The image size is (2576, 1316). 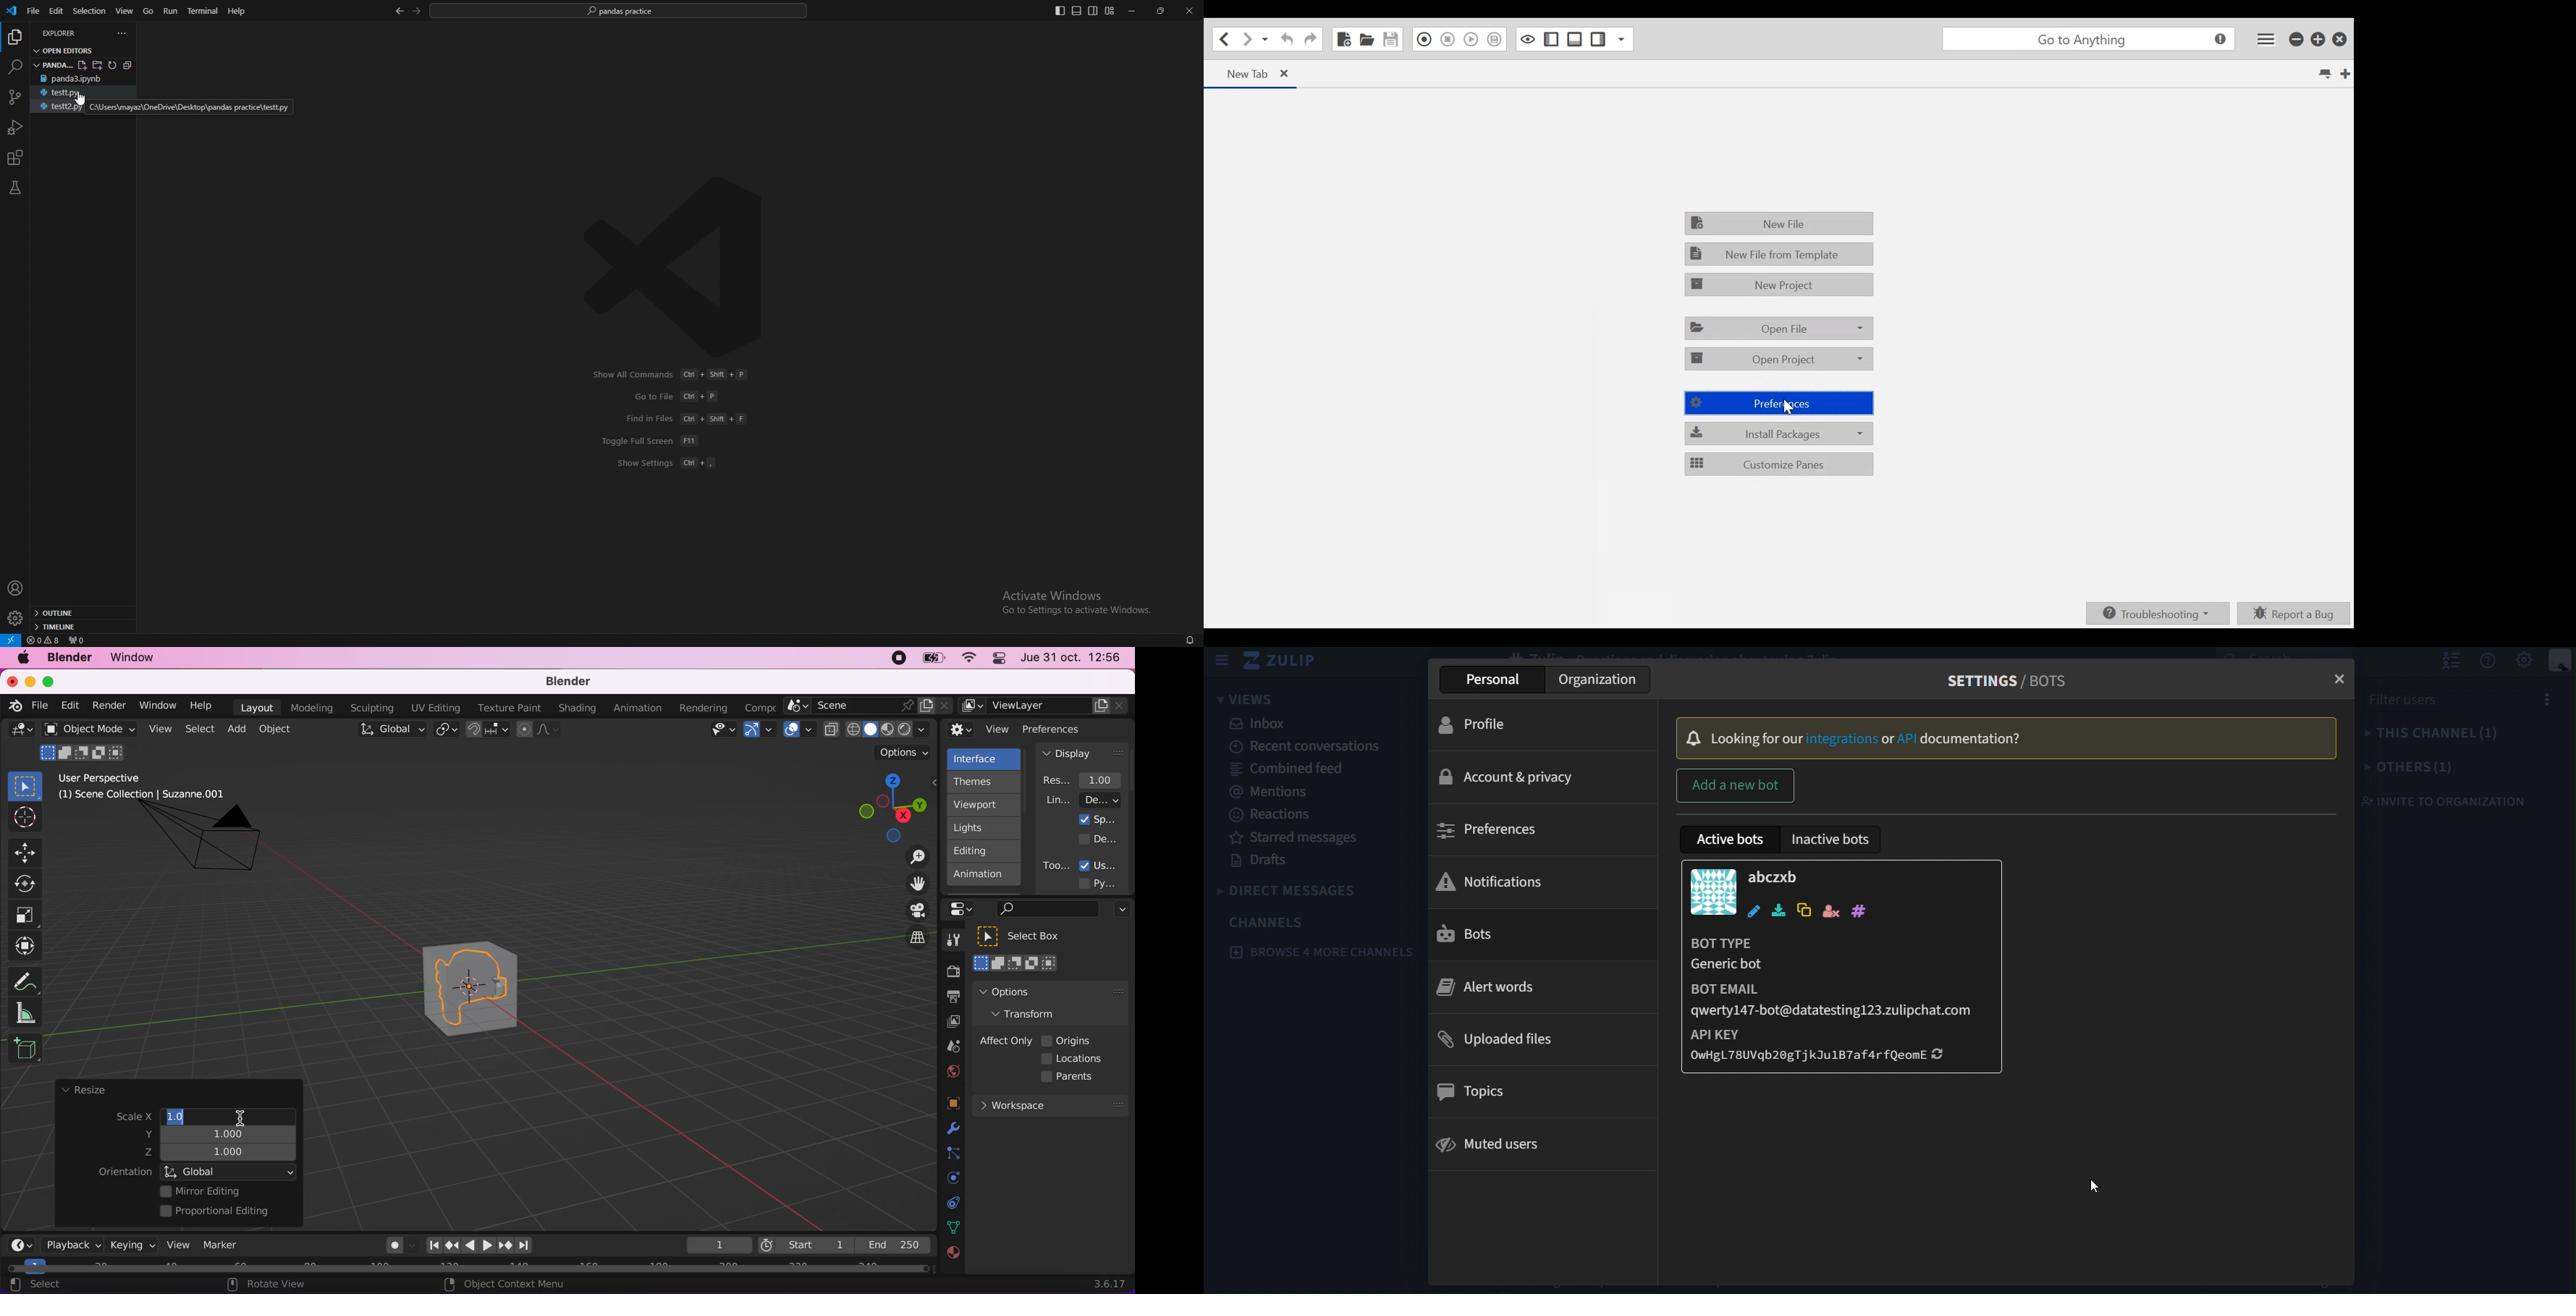 I want to click on main menu, so click(x=2559, y=661).